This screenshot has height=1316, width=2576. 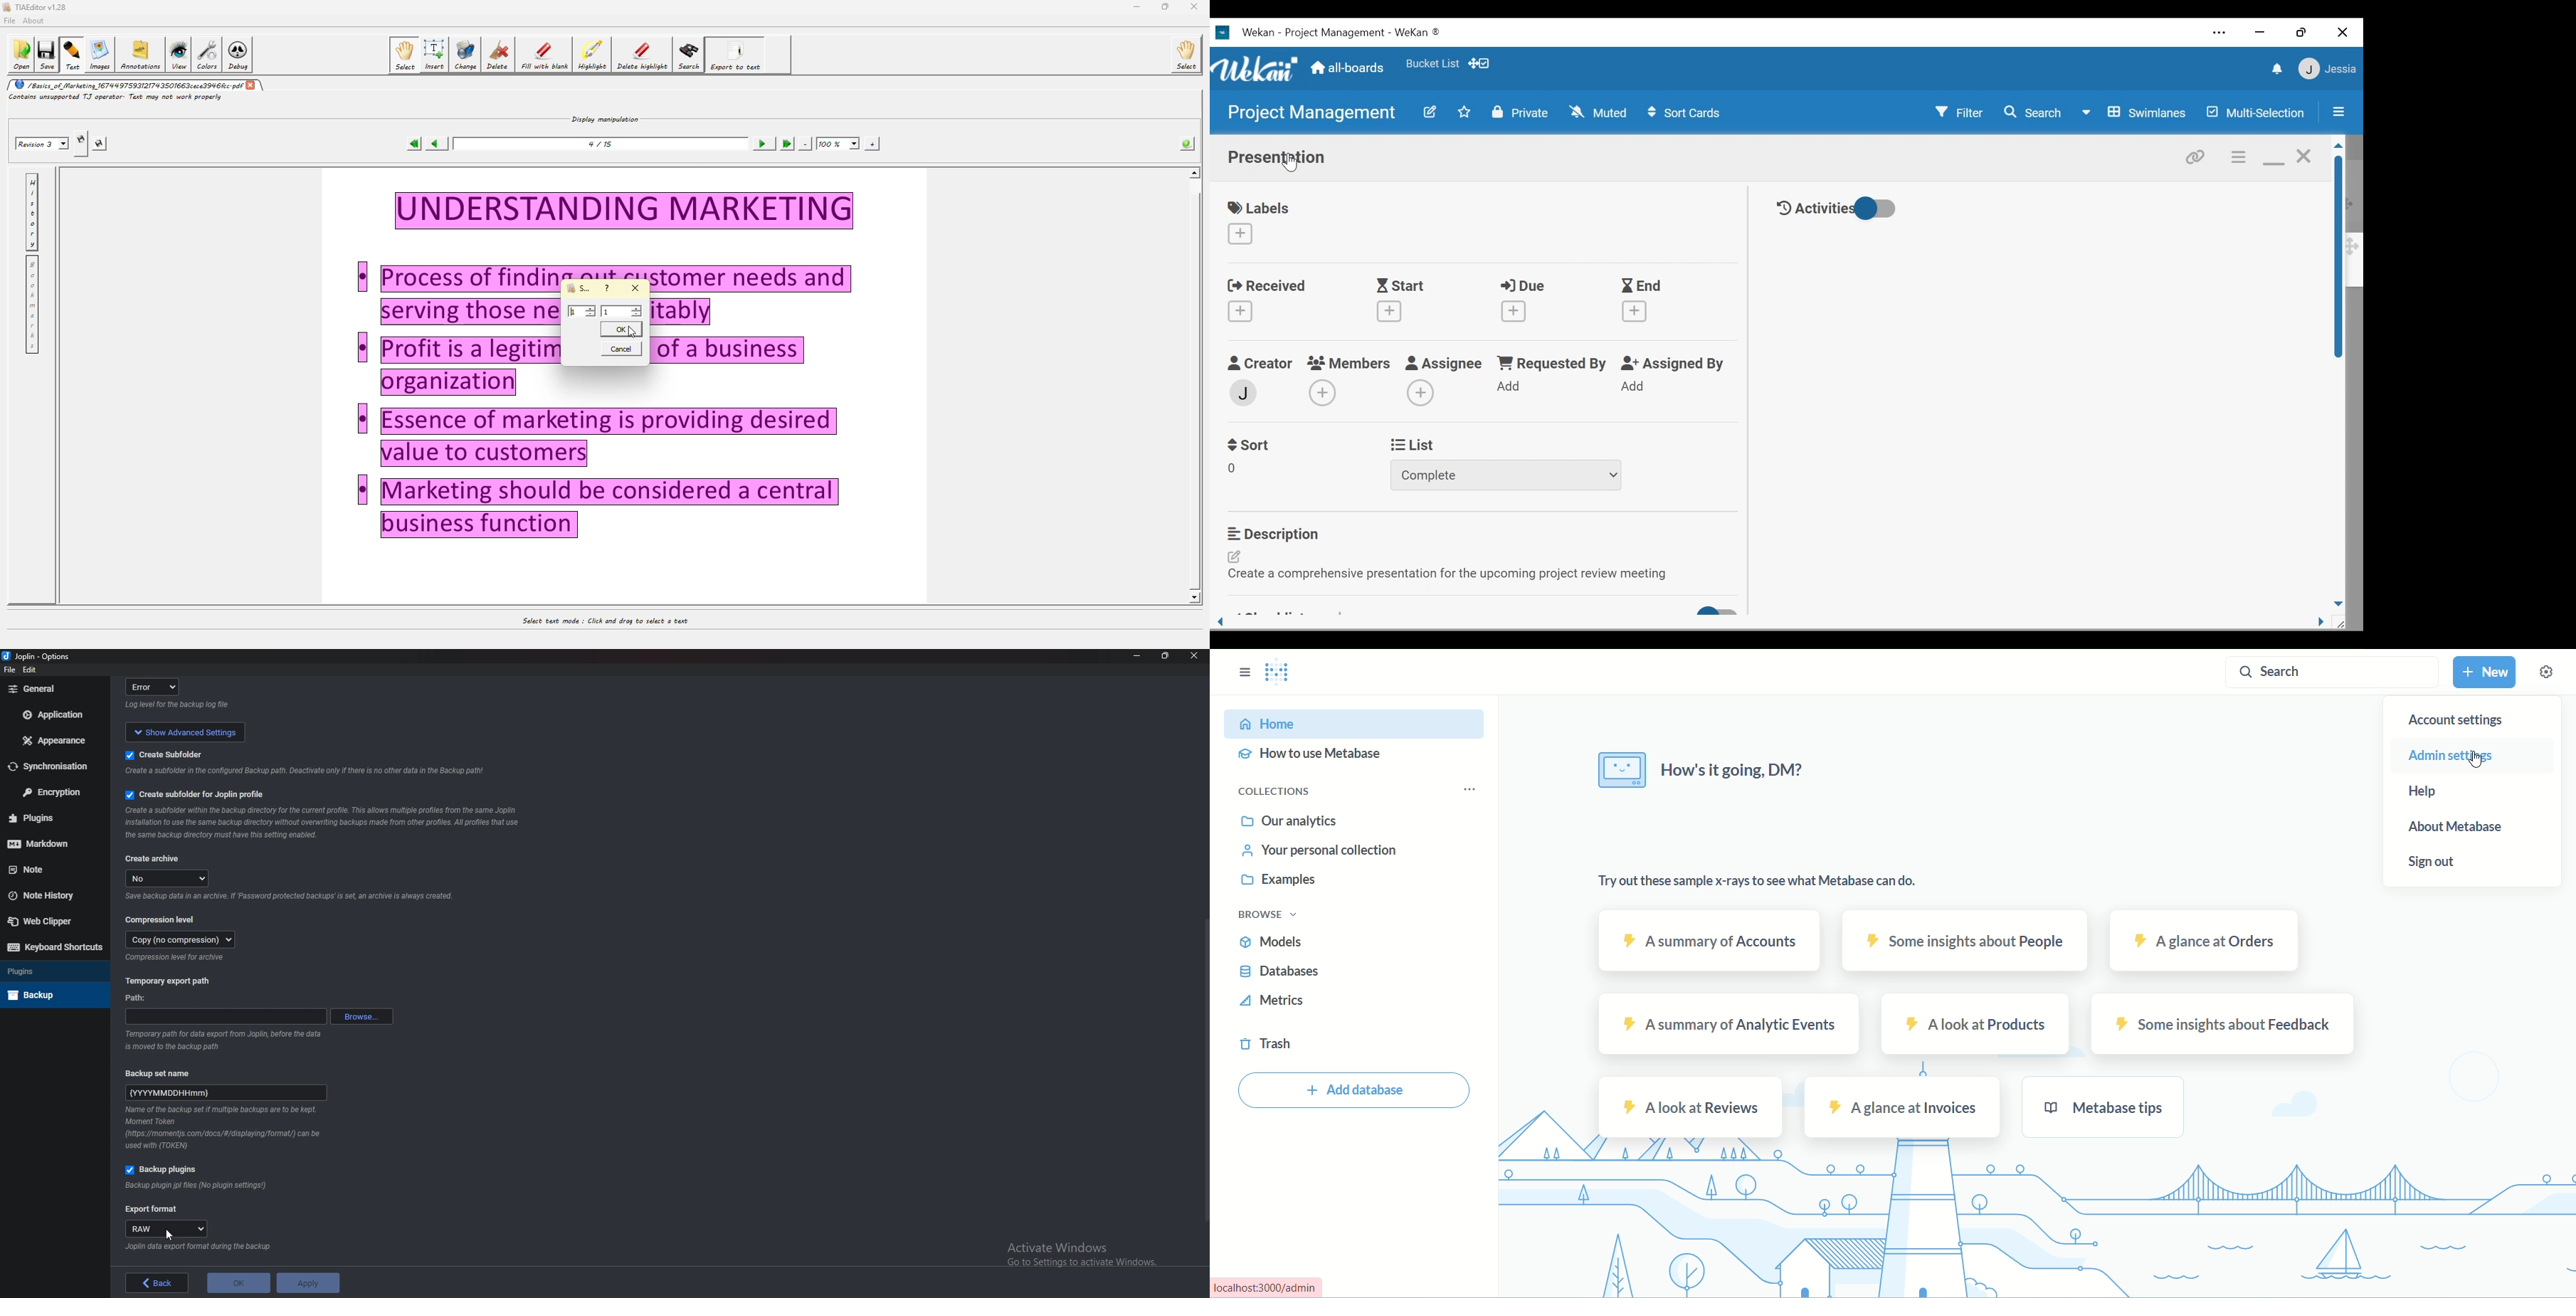 What do you see at coordinates (165, 1072) in the screenshot?
I see `Backup set name` at bounding box center [165, 1072].